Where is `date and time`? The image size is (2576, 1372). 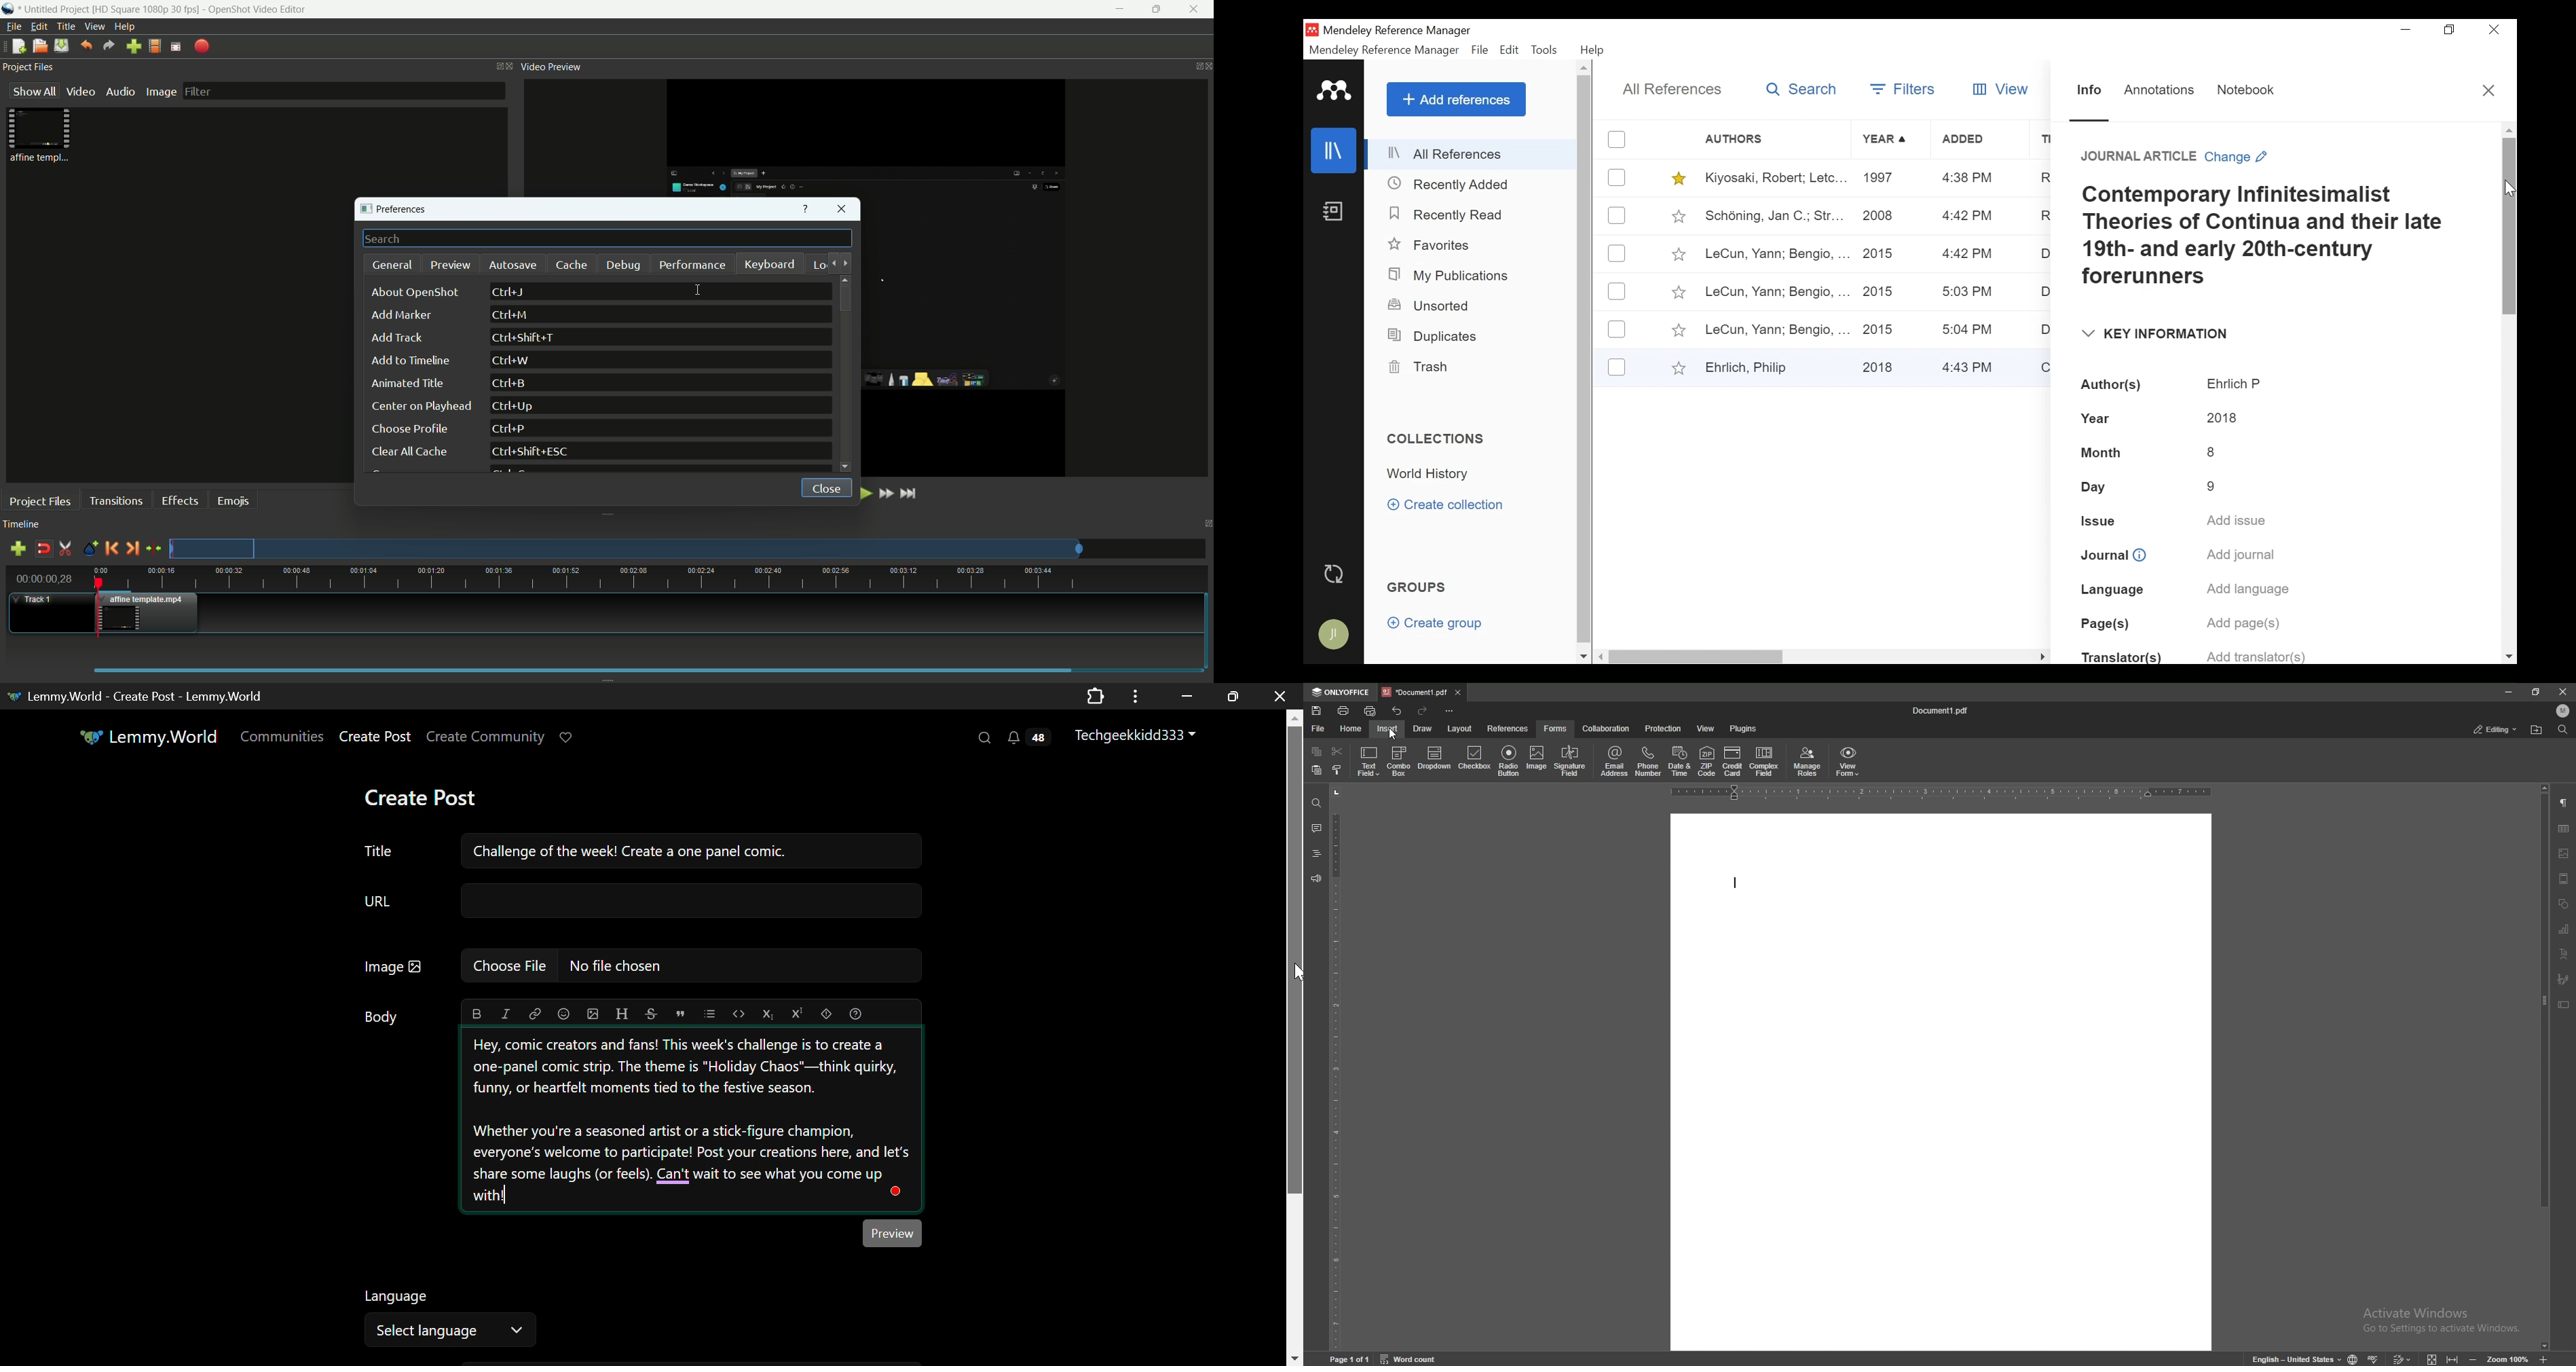 date and time is located at coordinates (1679, 761).